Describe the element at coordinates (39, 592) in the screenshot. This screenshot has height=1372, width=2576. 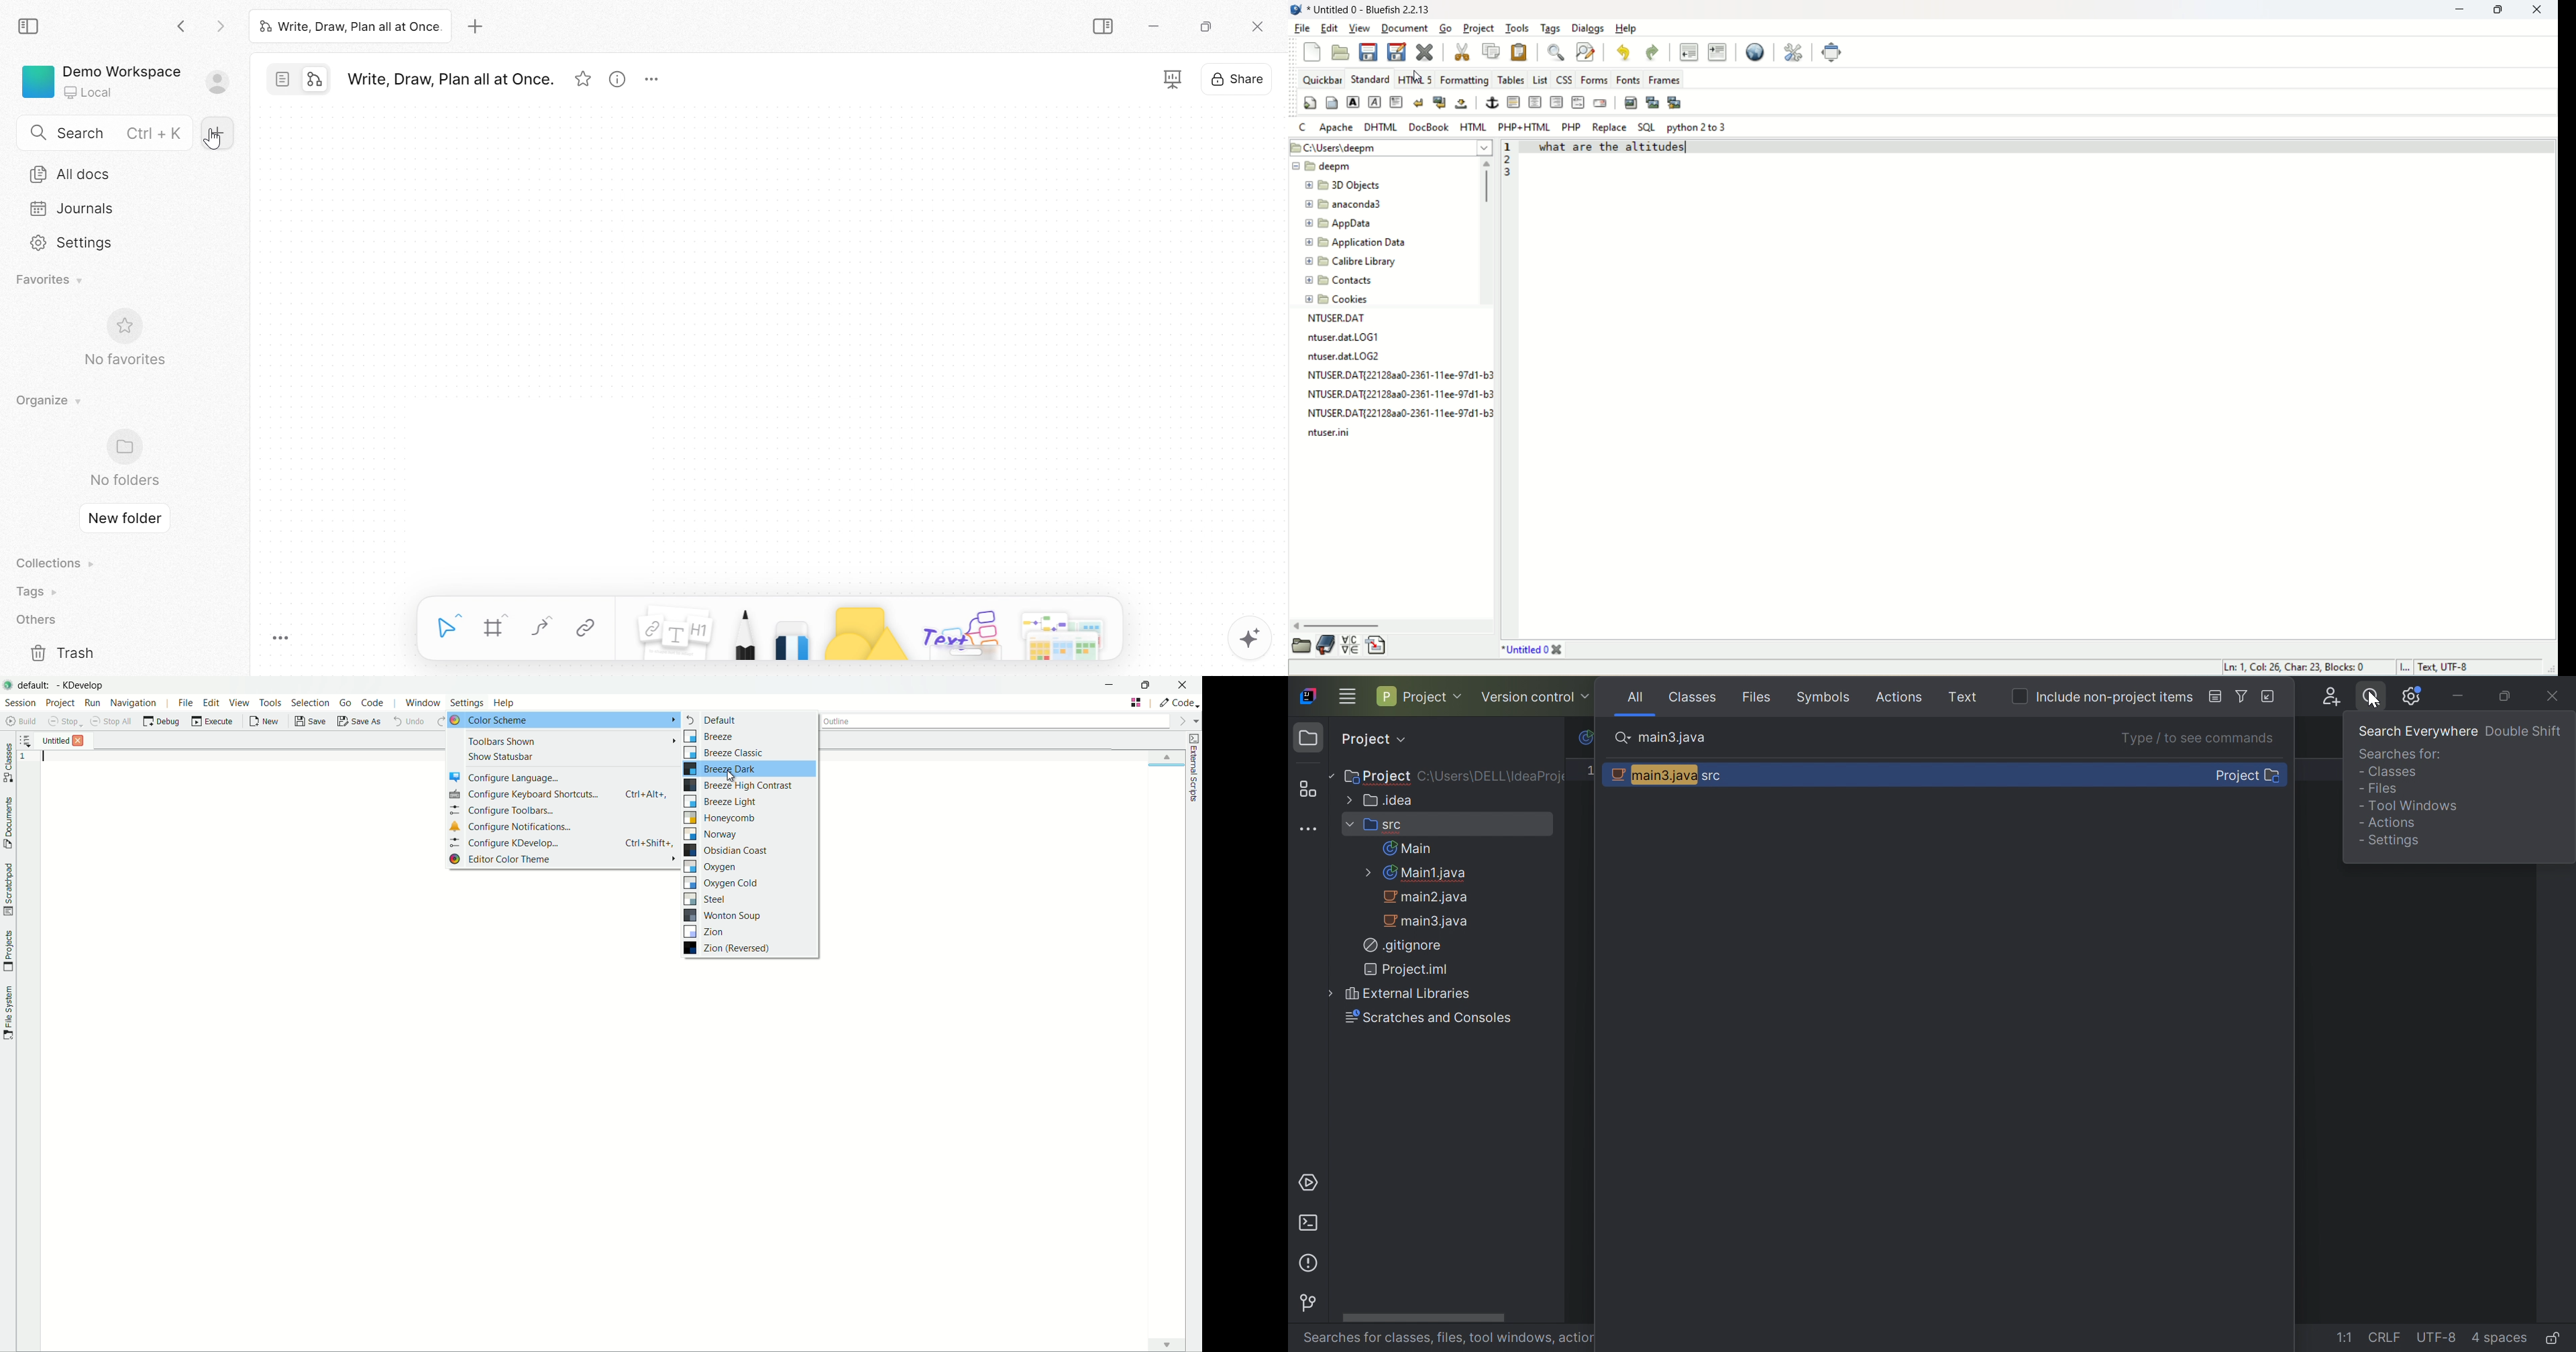
I see `Tags` at that location.